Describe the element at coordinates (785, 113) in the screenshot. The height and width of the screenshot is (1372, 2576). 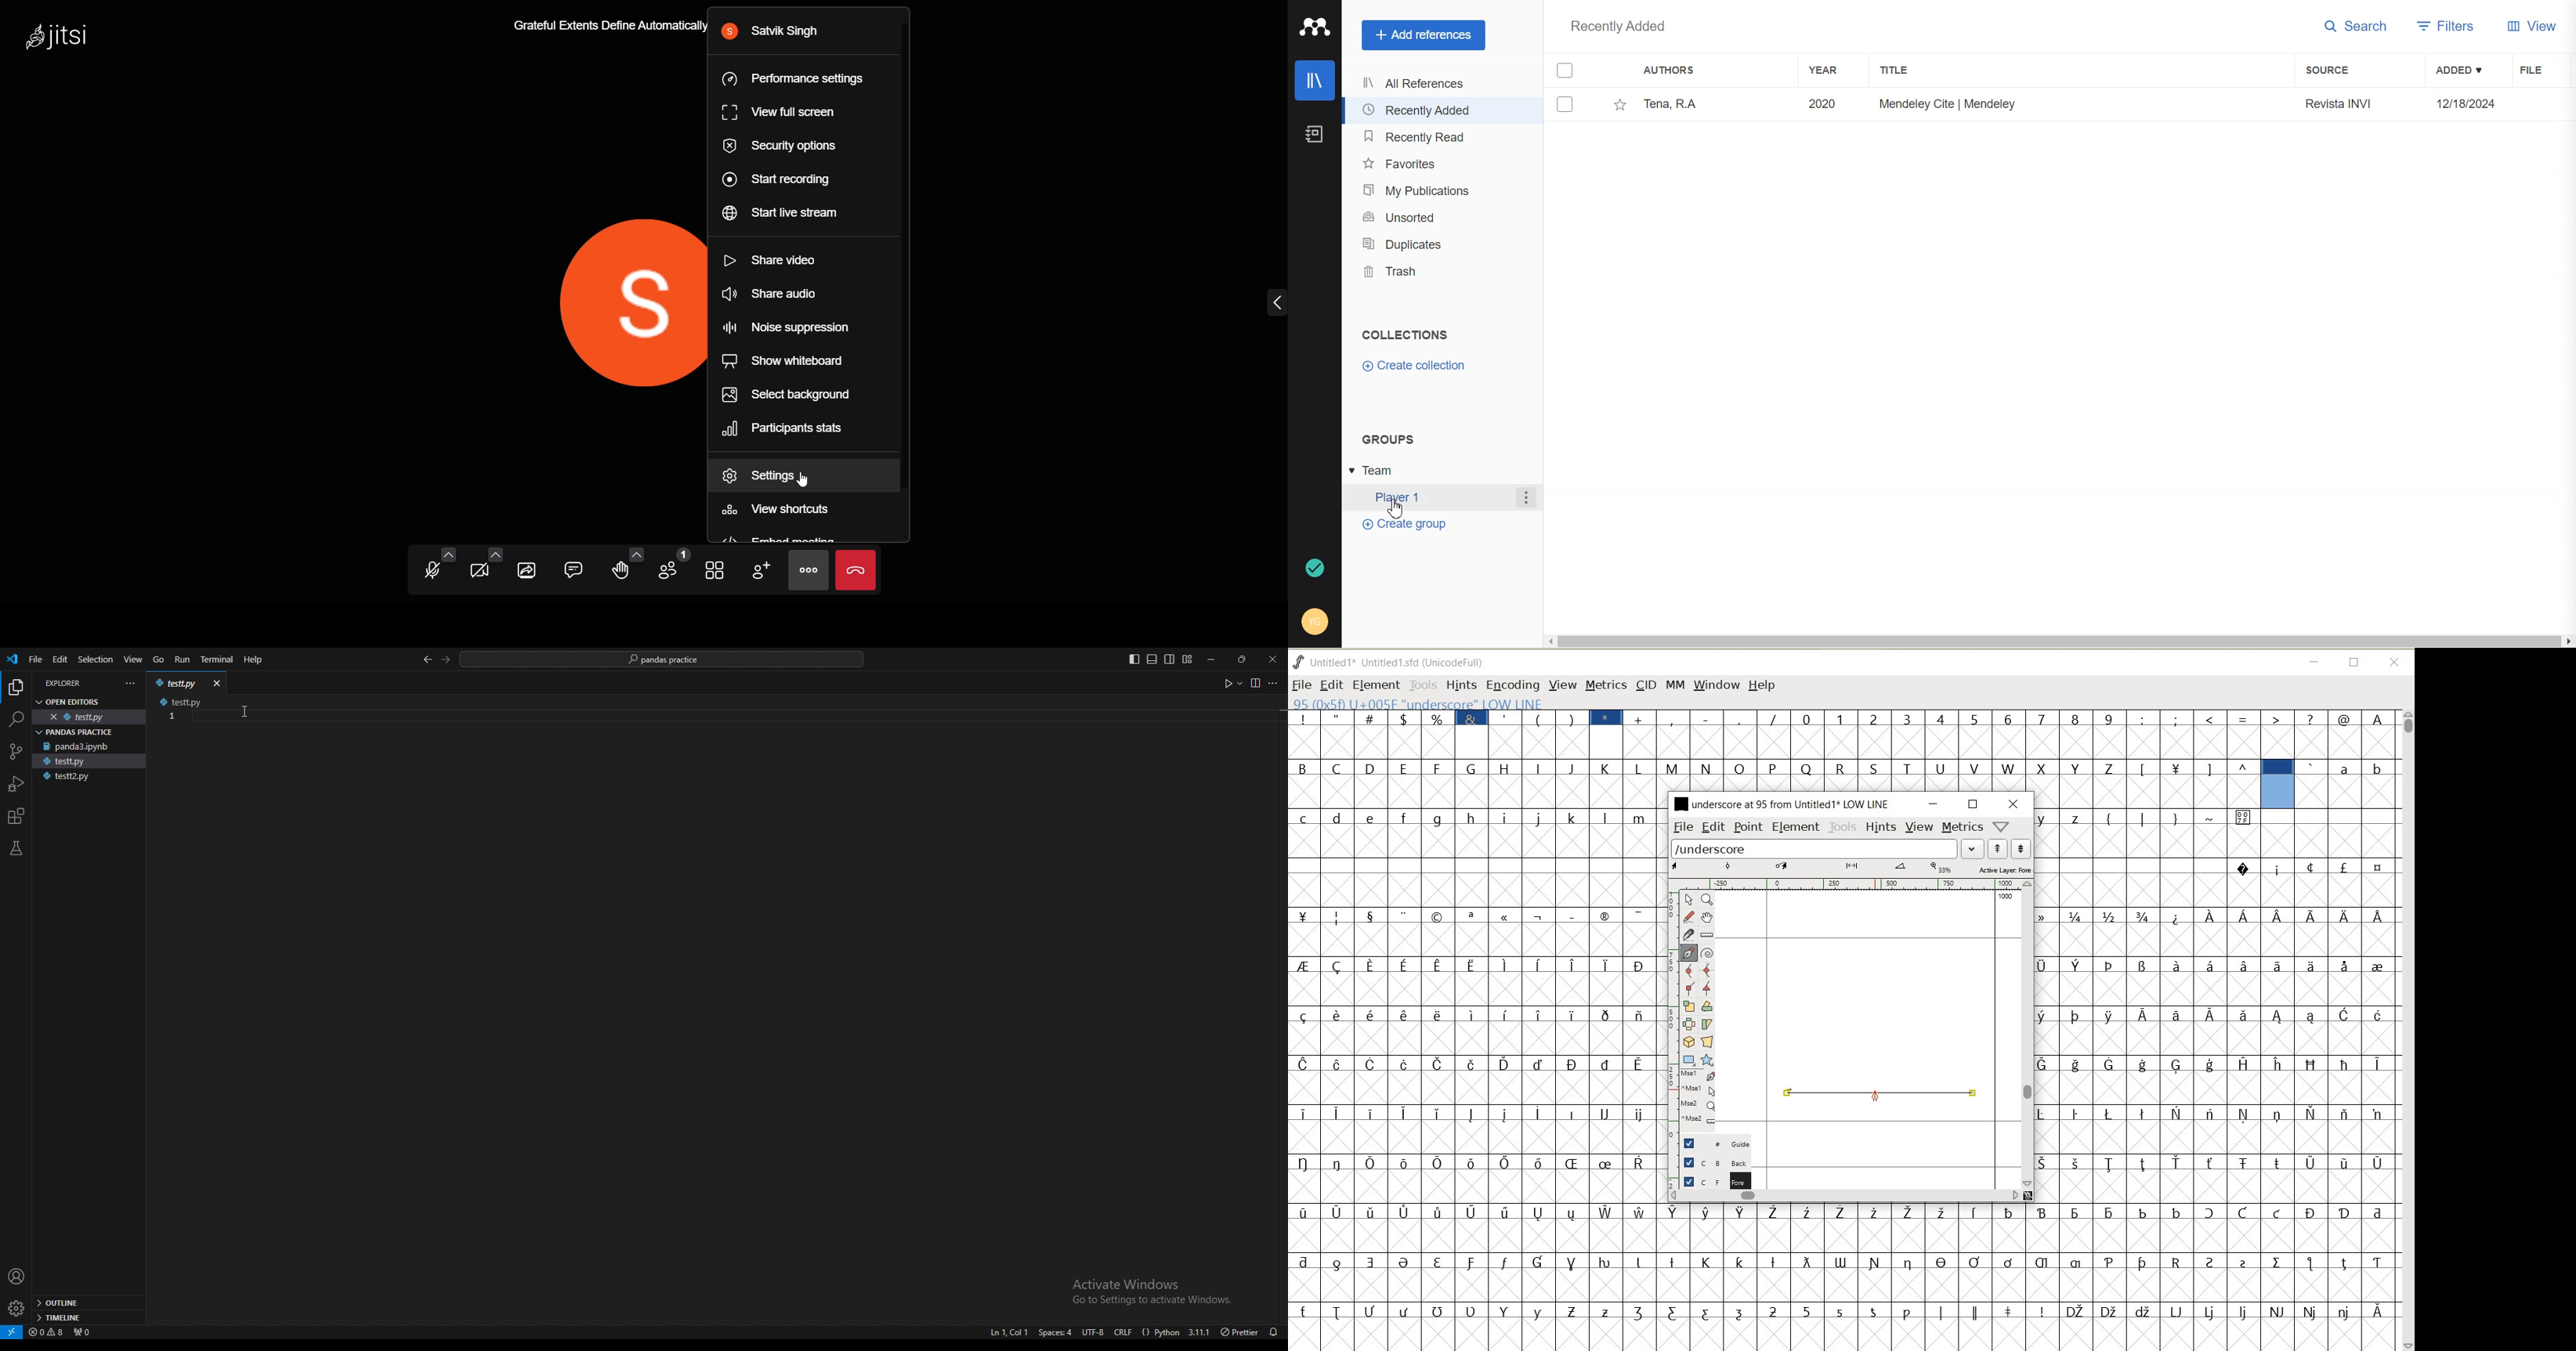
I see `view full screen` at that location.